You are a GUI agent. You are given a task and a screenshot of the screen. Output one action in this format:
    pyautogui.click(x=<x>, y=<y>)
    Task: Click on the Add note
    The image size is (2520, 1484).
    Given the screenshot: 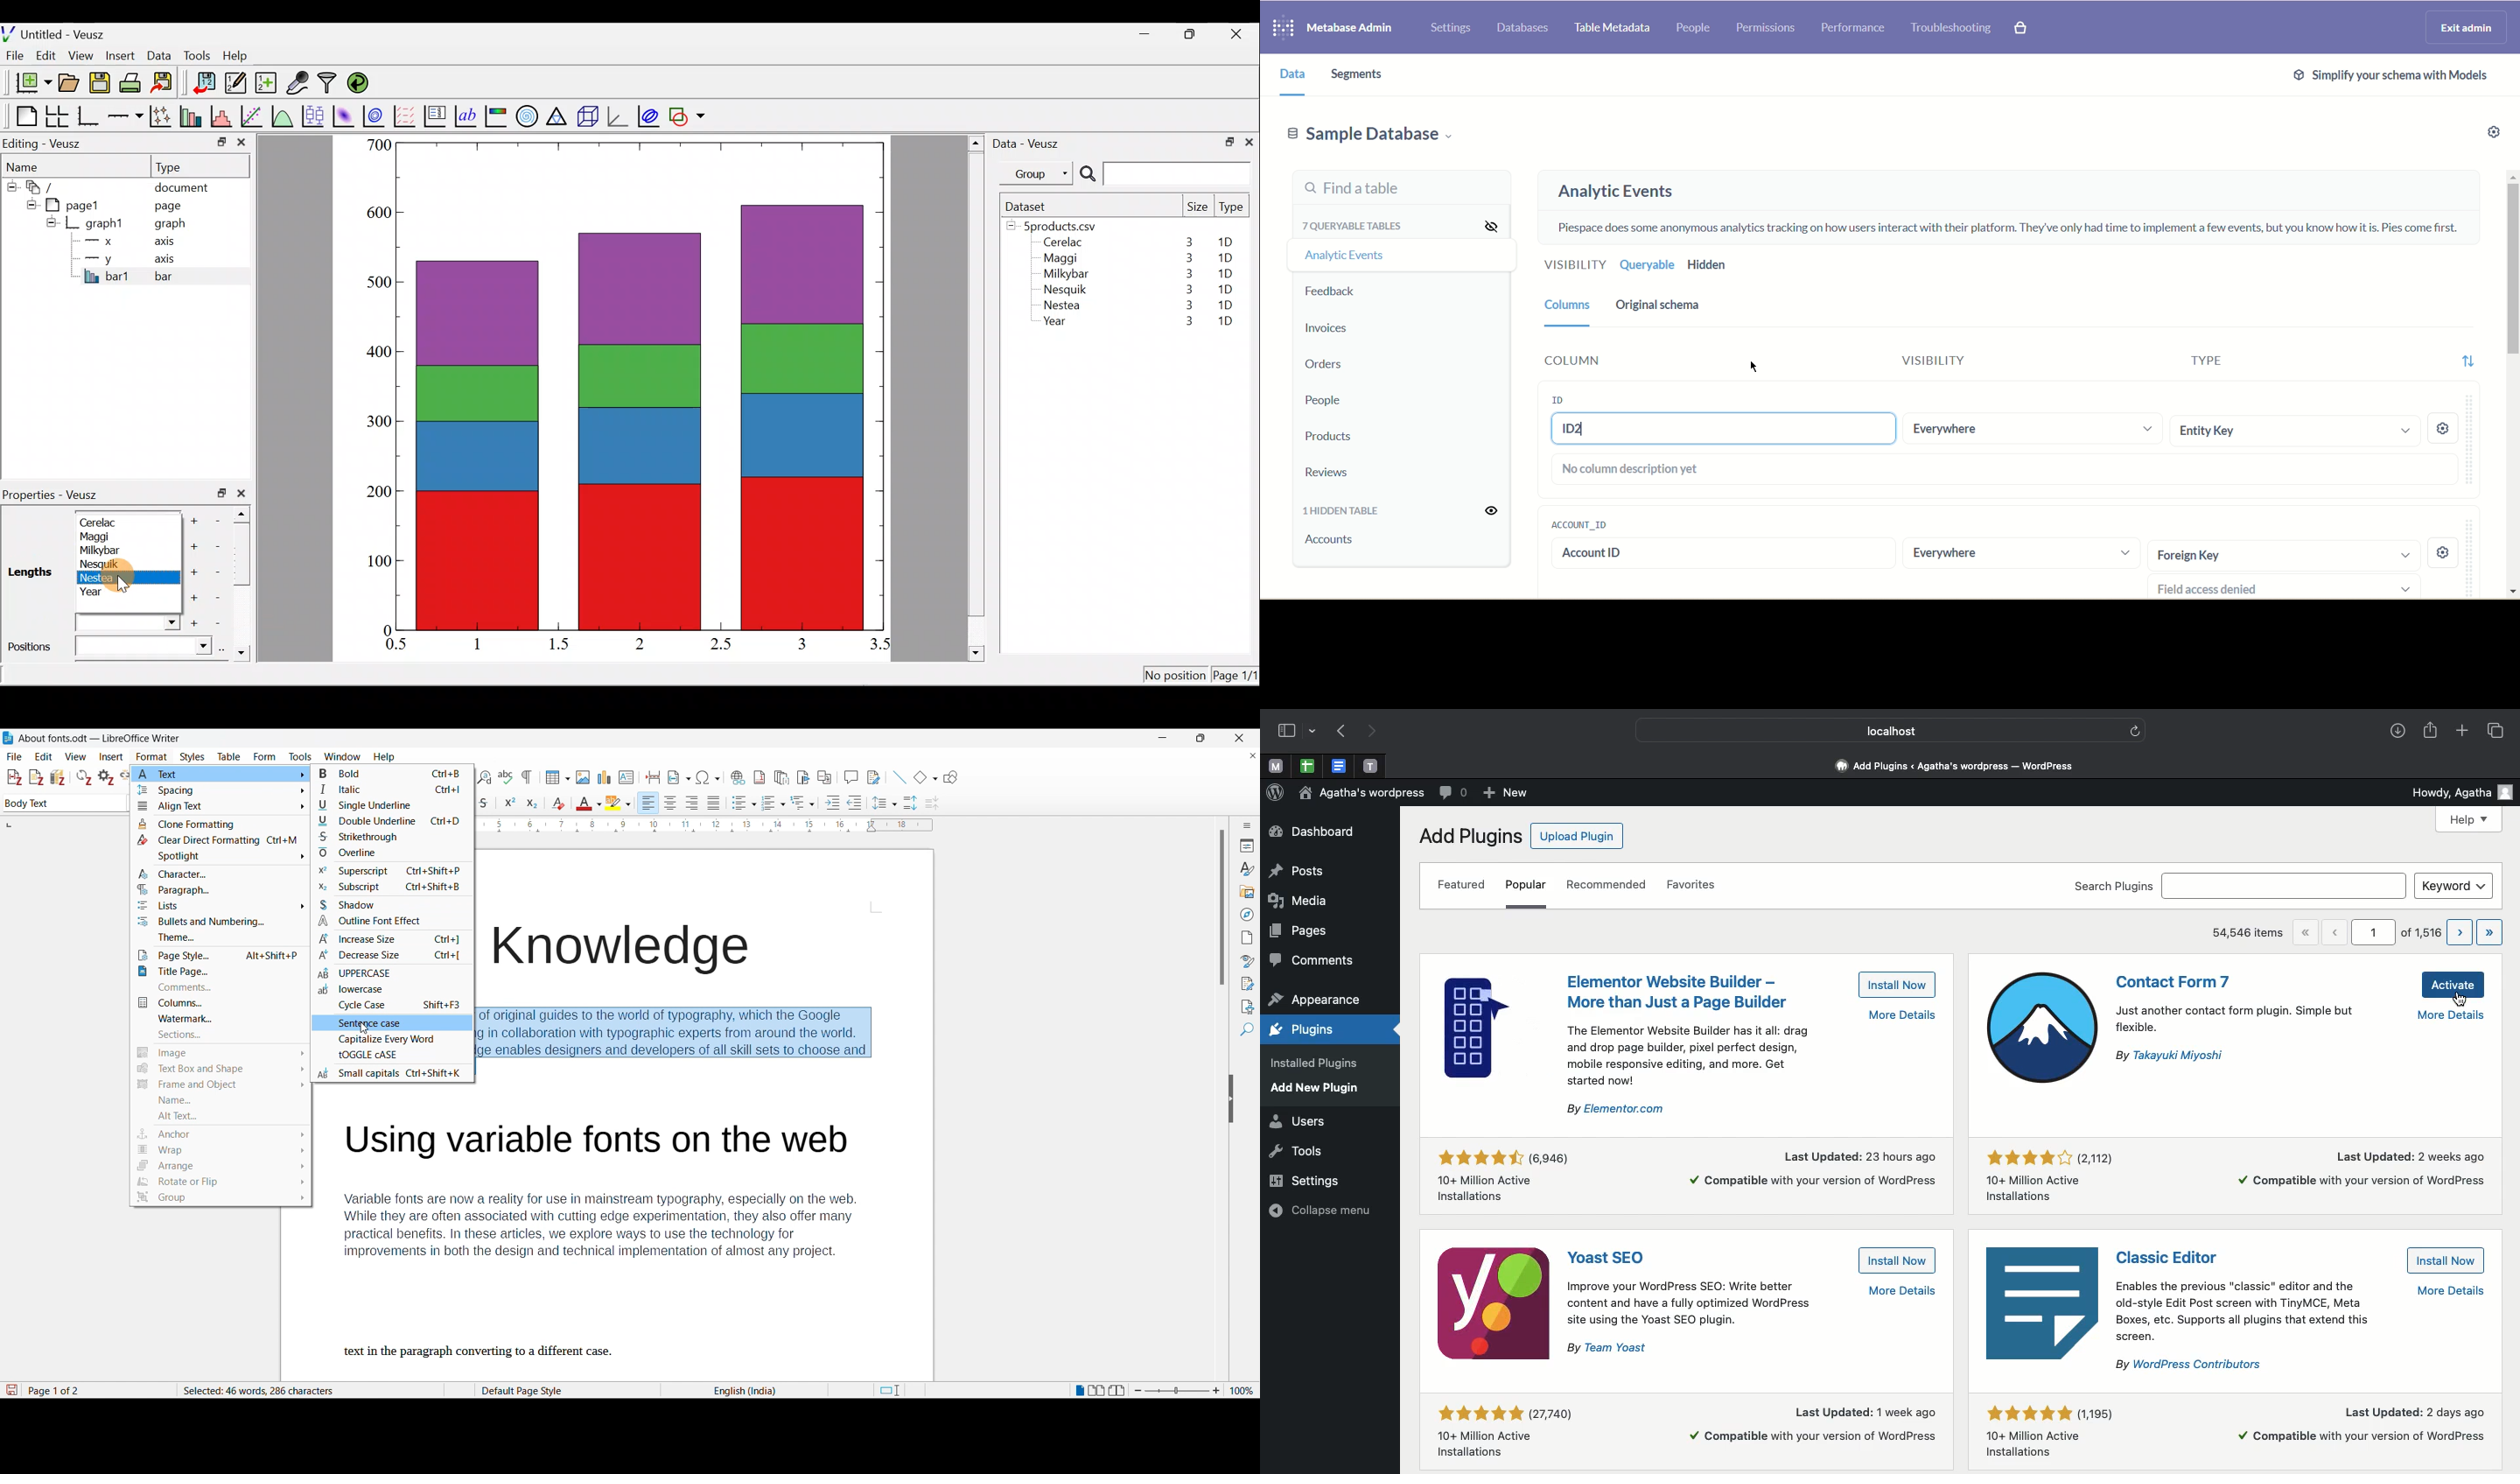 What is the action you would take?
    pyautogui.click(x=37, y=778)
    